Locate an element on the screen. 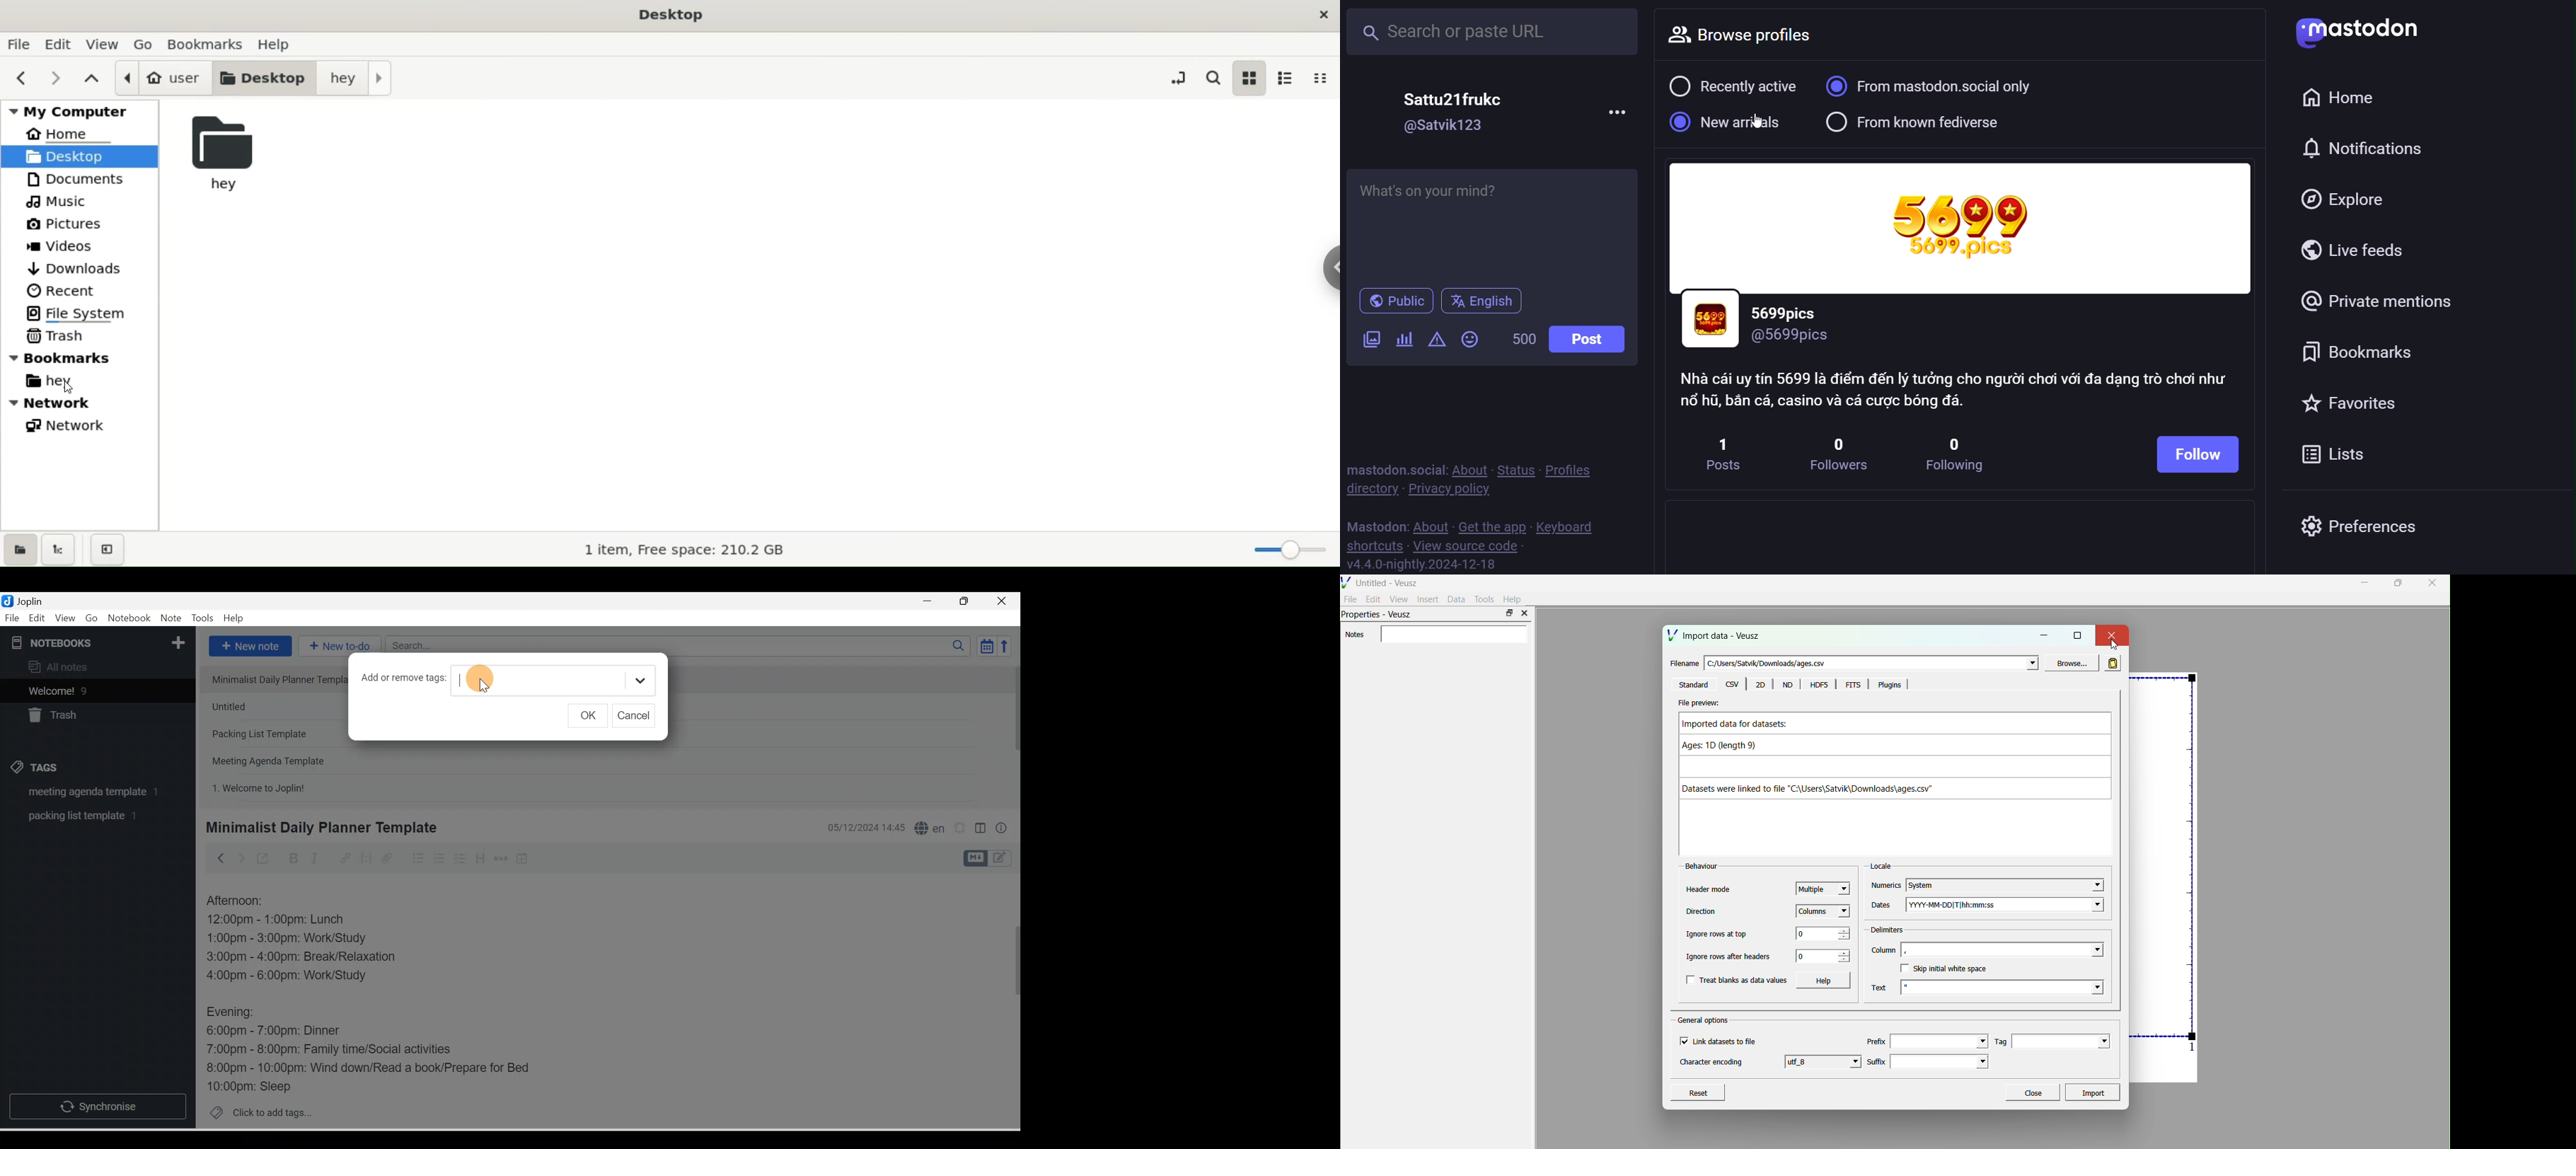  Trash is located at coordinates (78, 712).